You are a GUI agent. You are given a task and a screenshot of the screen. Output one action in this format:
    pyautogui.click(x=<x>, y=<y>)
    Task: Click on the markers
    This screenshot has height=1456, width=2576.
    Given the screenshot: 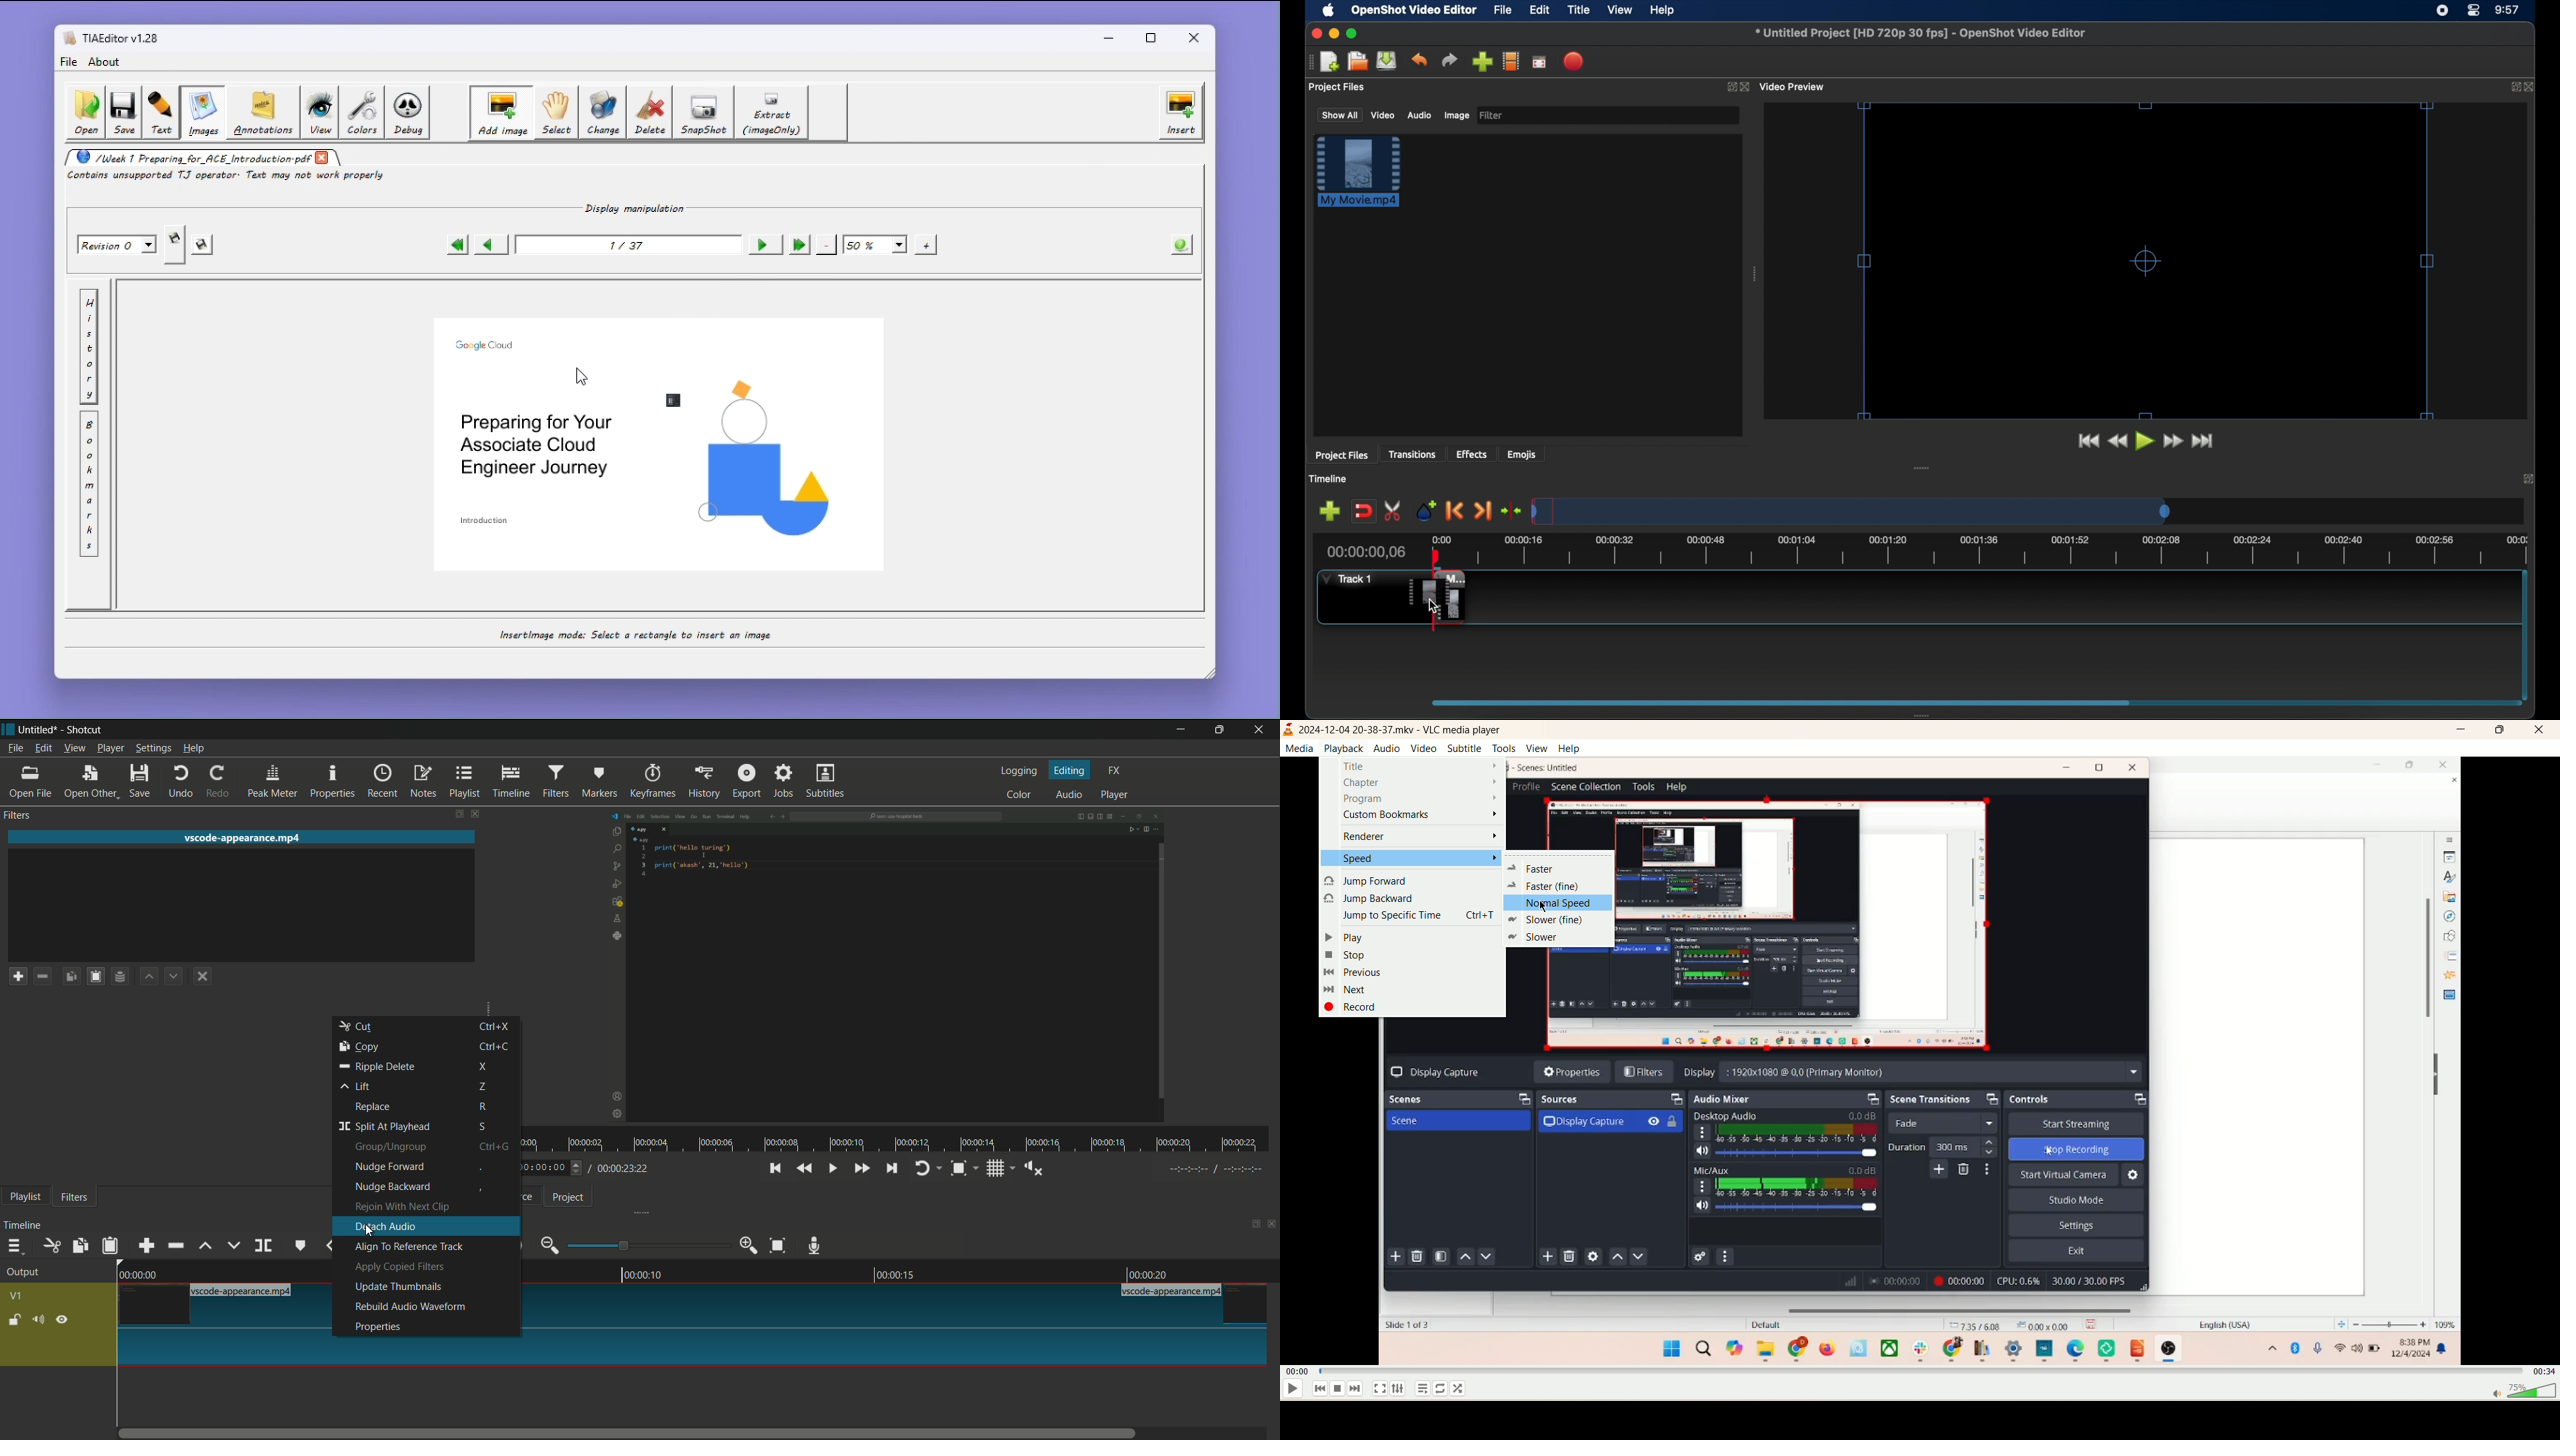 What is the action you would take?
    pyautogui.click(x=601, y=781)
    